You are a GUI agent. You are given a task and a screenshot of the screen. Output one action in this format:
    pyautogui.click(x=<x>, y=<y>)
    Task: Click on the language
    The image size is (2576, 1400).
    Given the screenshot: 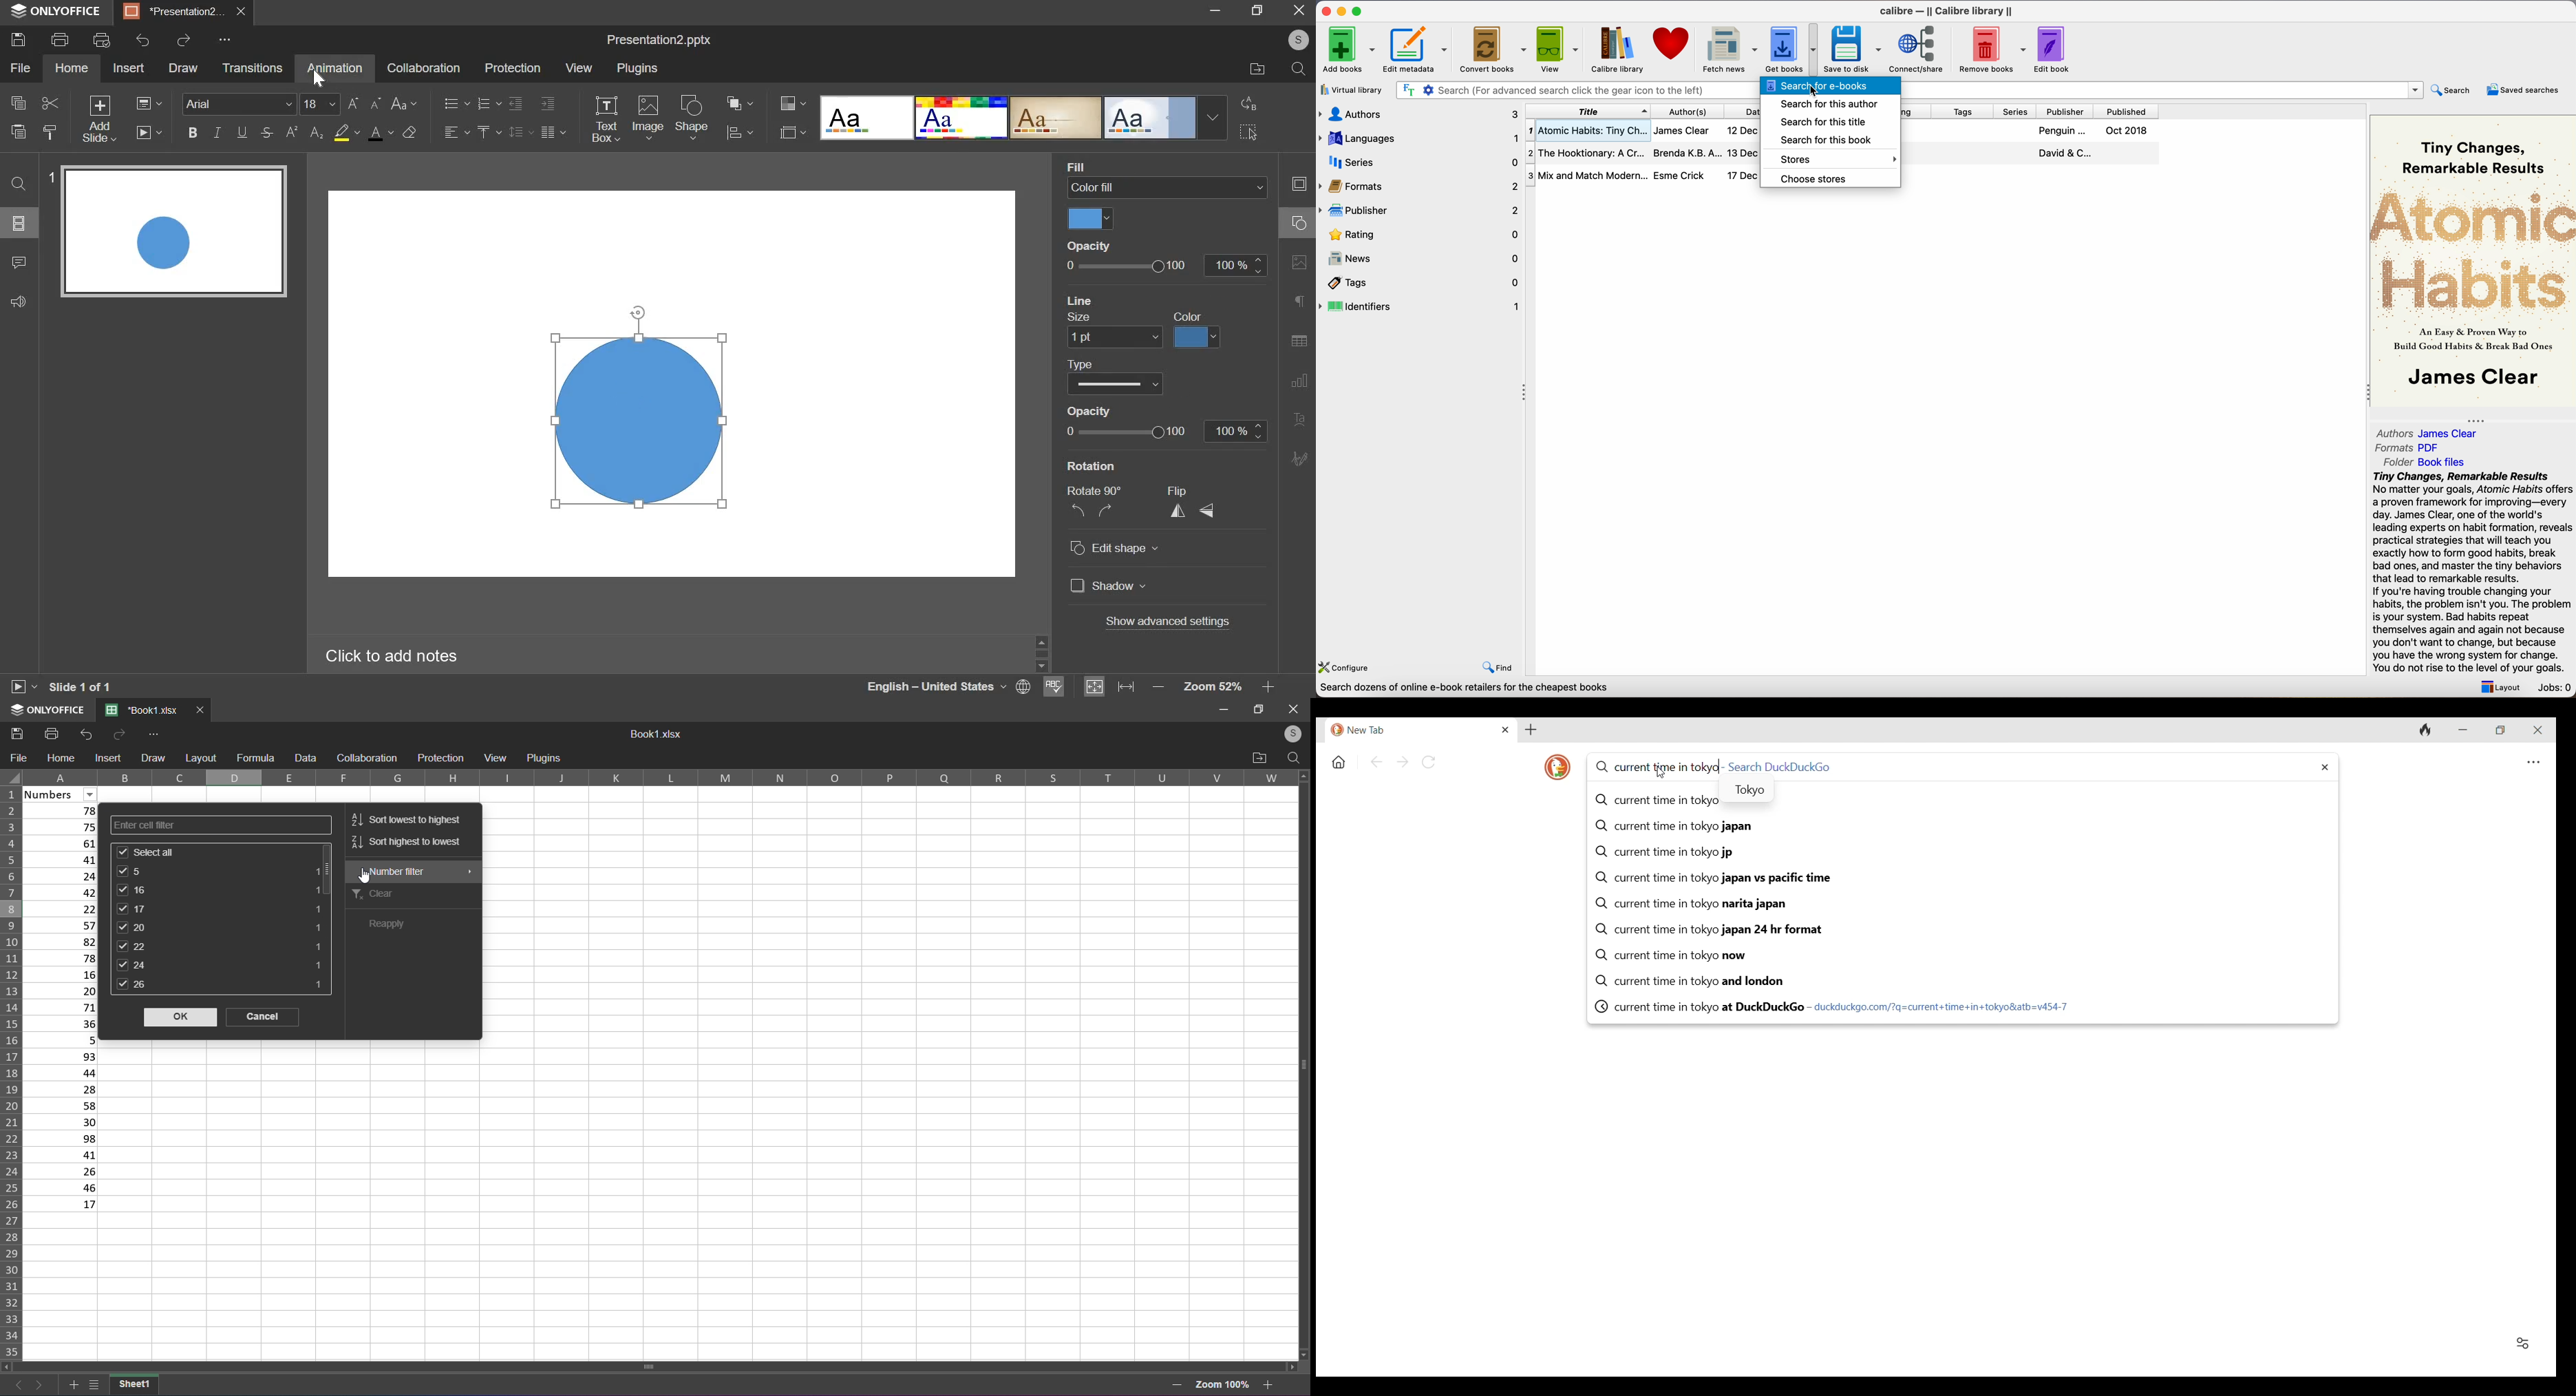 What is the action you would take?
    pyautogui.click(x=948, y=687)
    